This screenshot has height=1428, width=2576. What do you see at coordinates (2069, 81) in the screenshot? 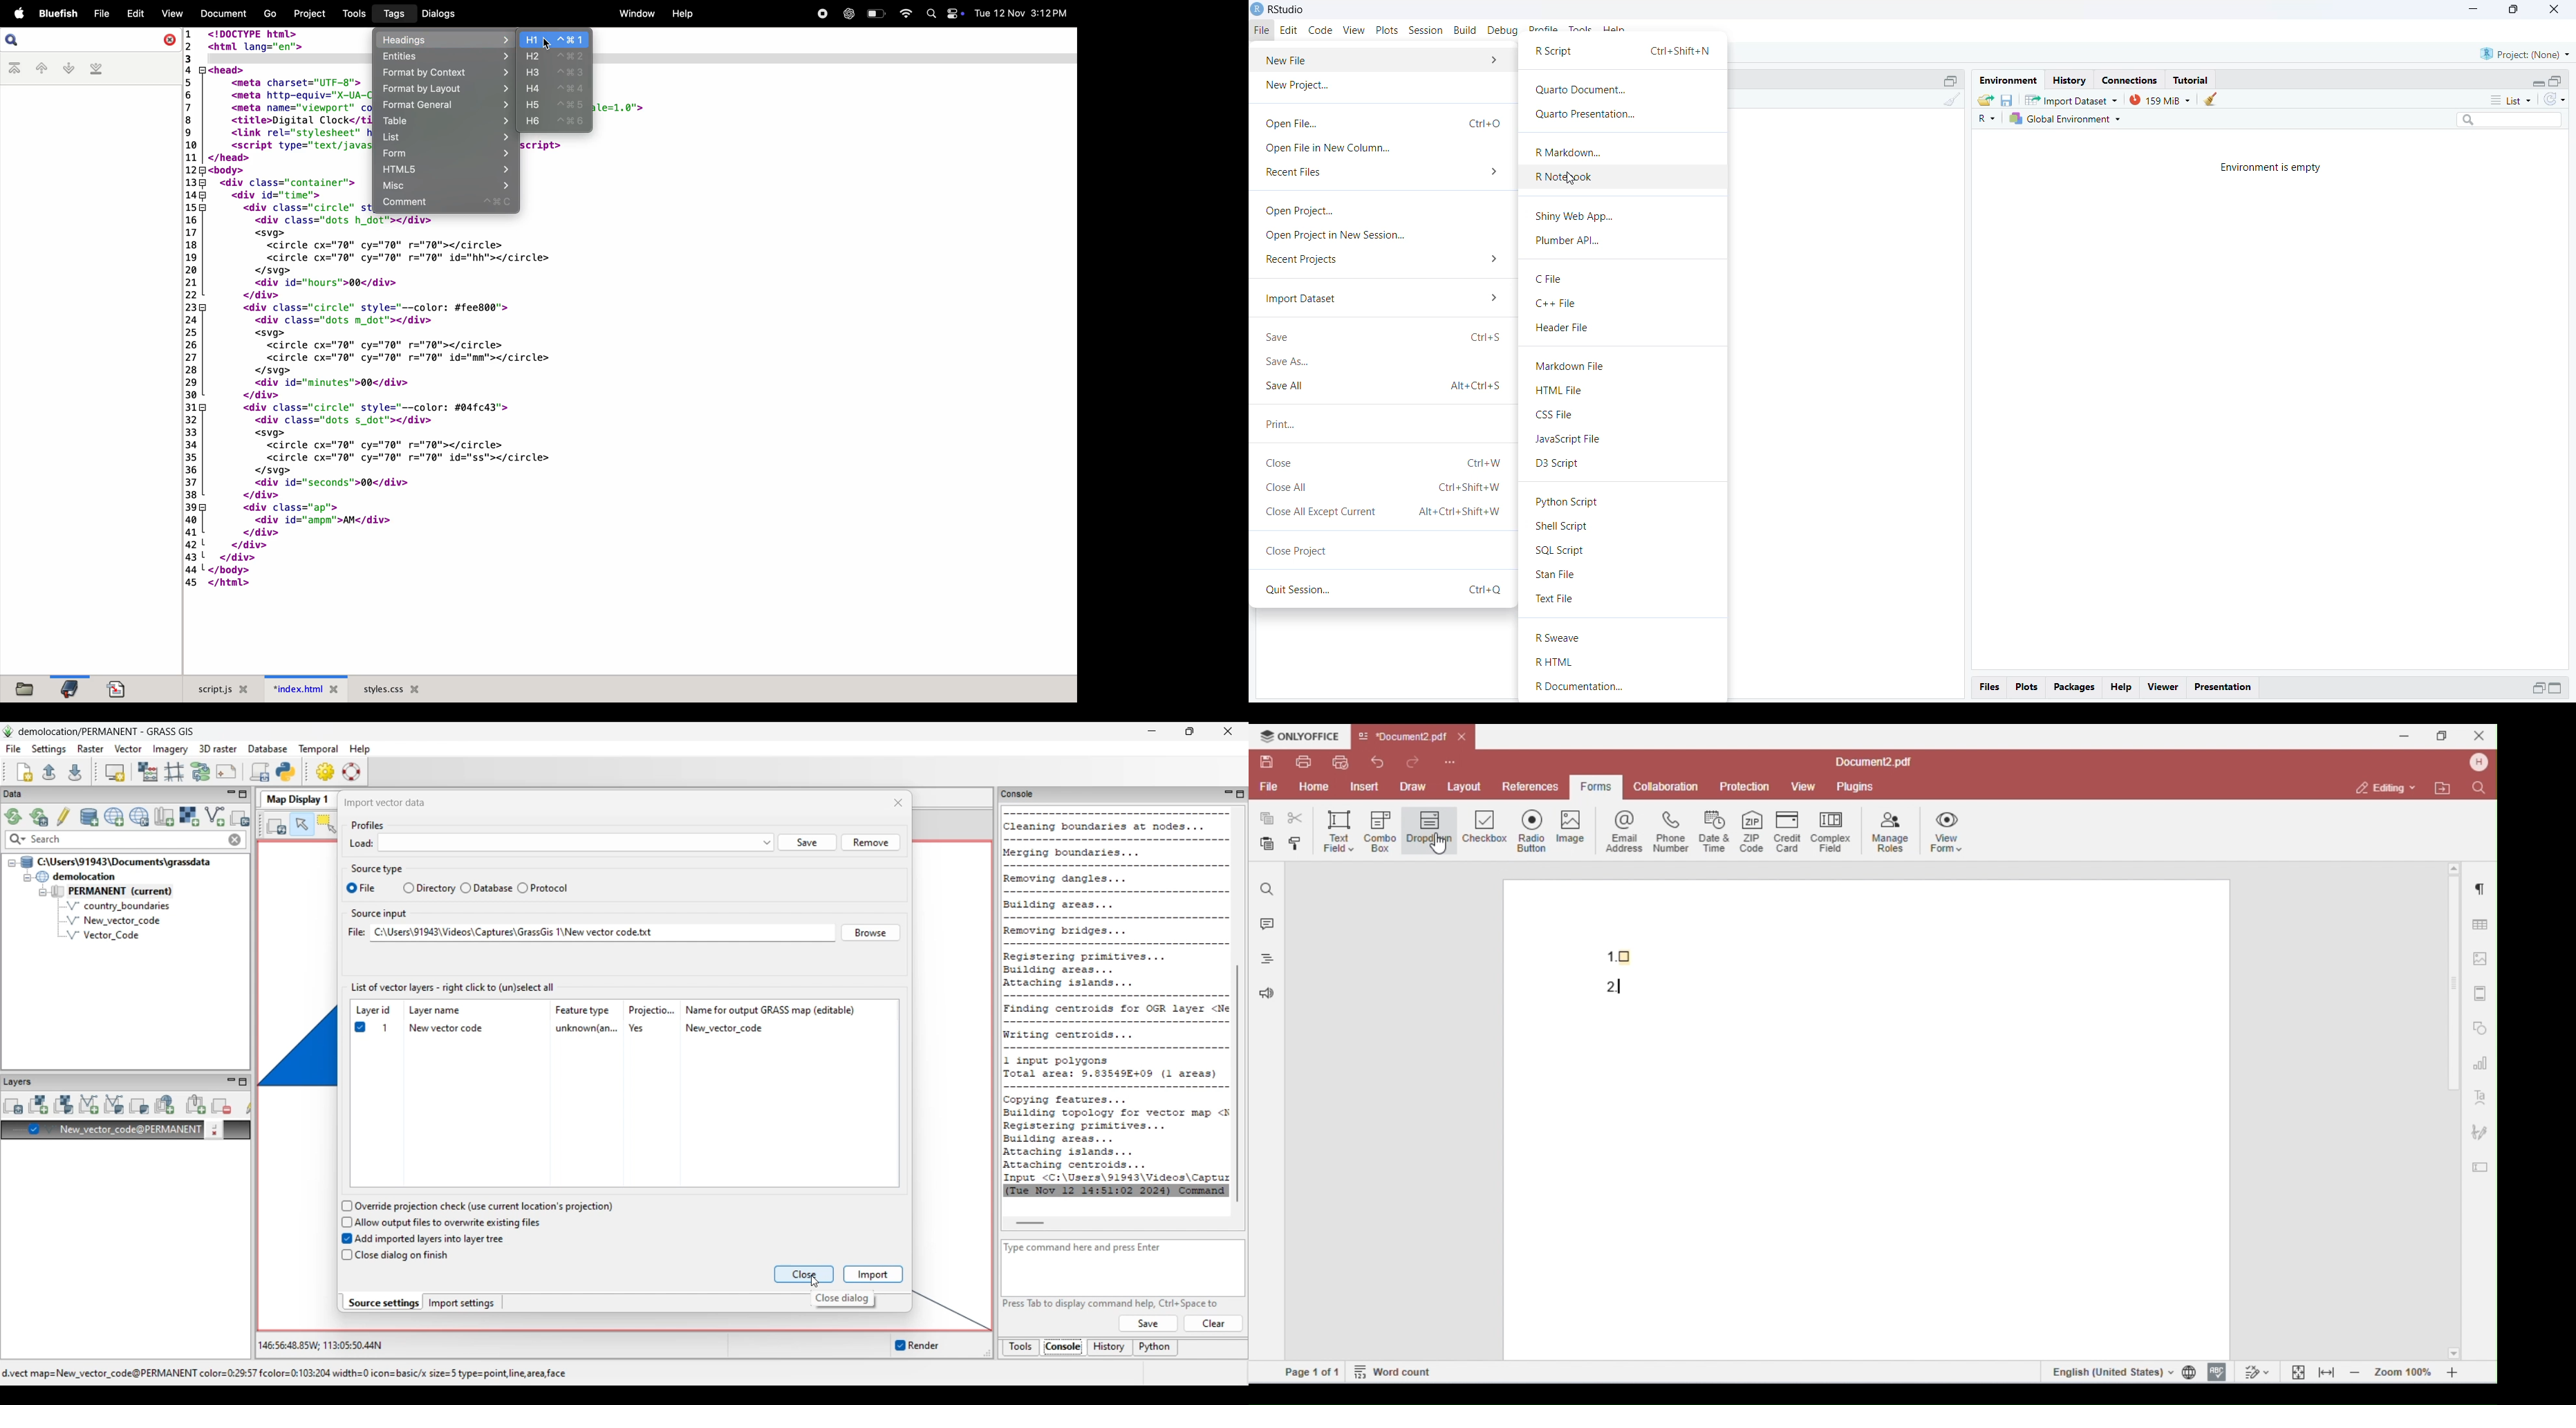
I see `history` at bounding box center [2069, 81].